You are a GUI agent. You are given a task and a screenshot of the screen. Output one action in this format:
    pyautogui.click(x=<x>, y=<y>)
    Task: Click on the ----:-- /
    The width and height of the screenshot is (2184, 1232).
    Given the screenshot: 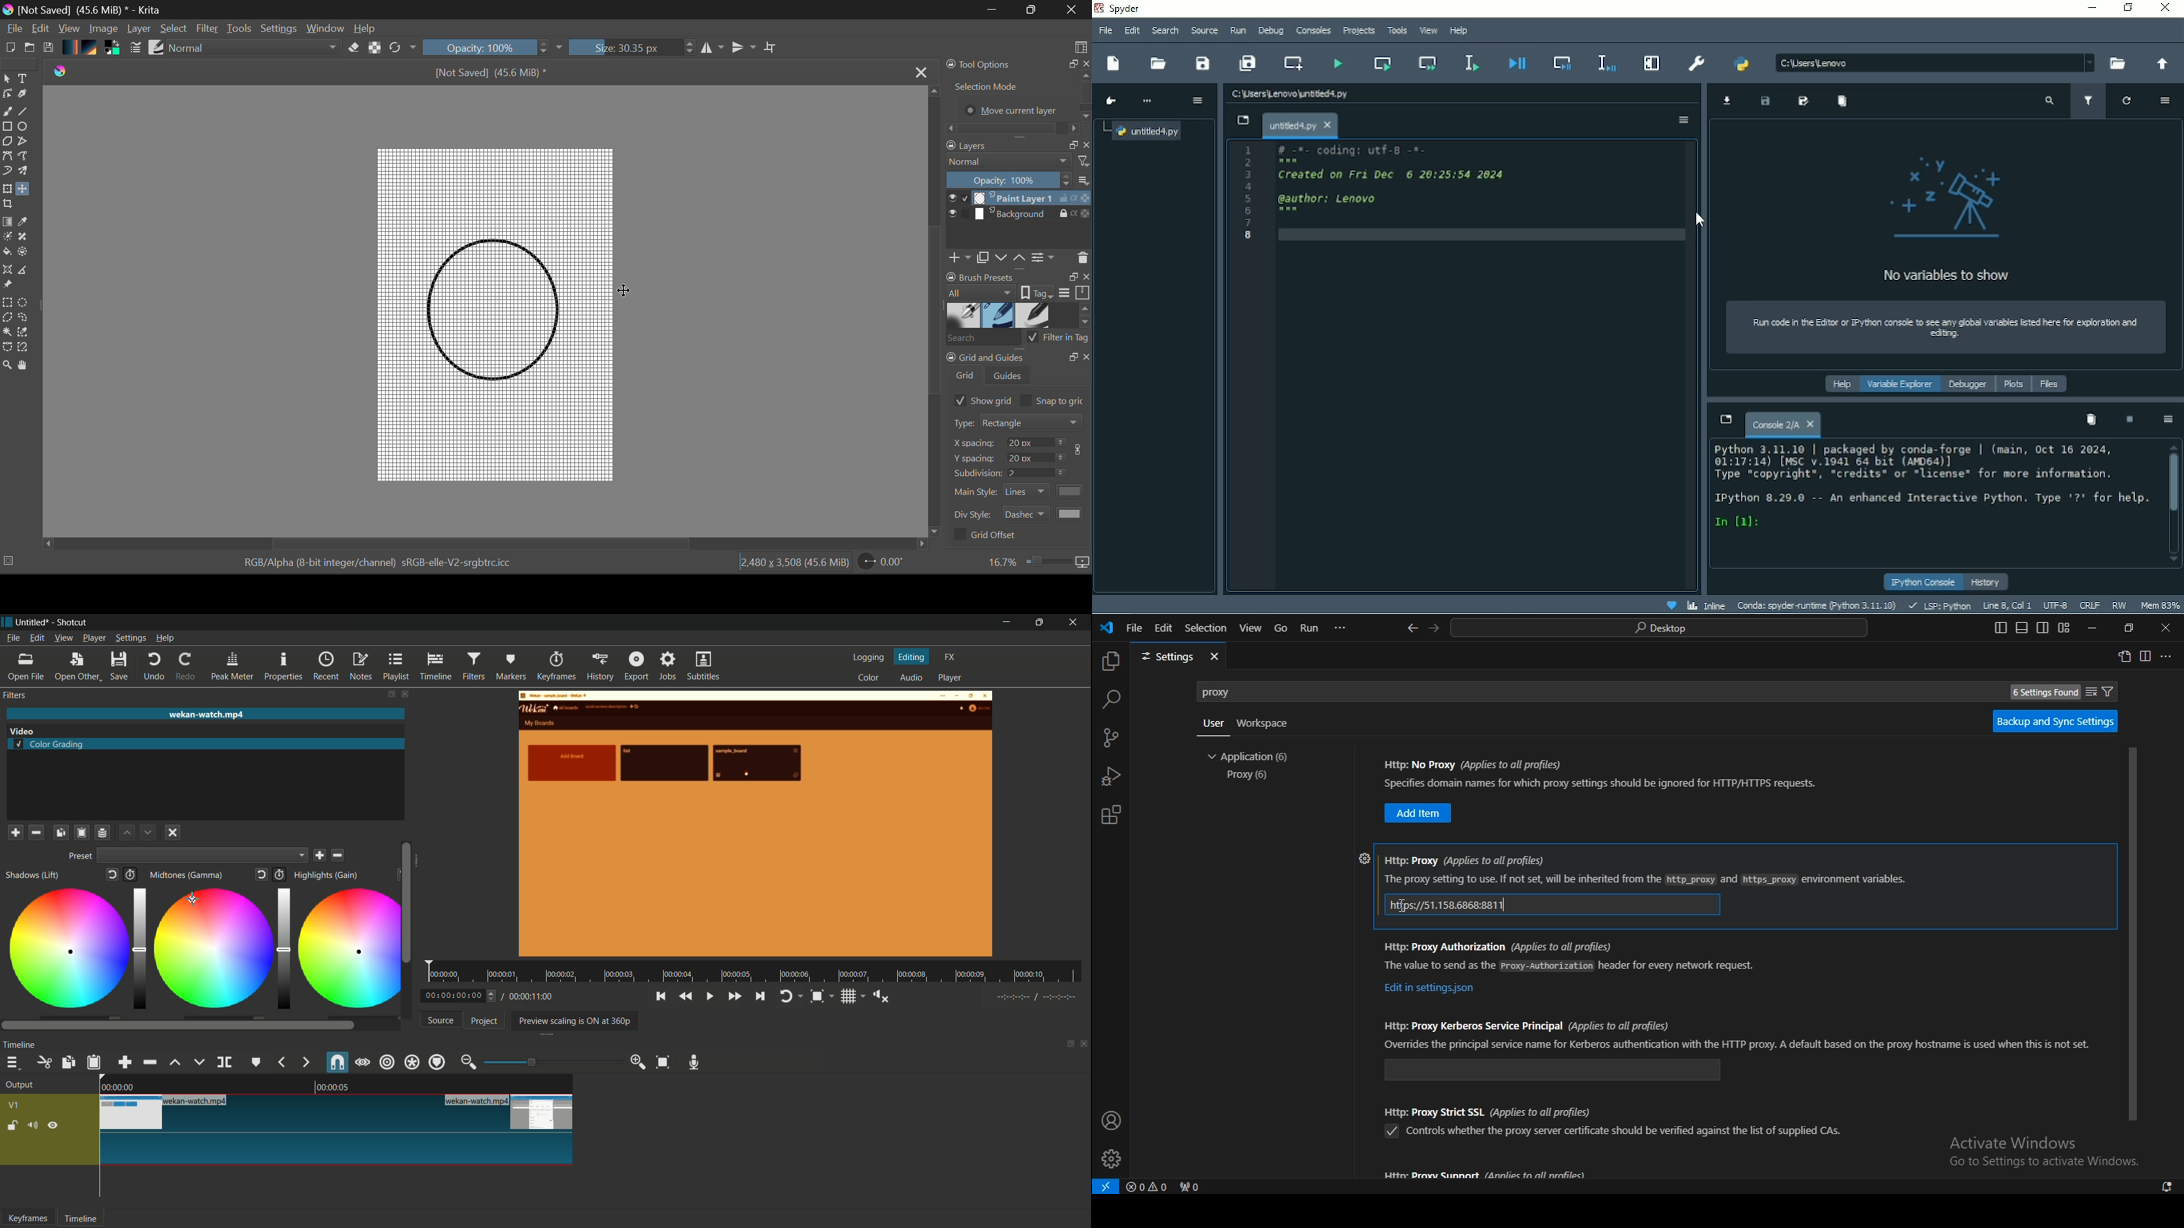 What is the action you would take?
    pyautogui.click(x=1043, y=999)
    